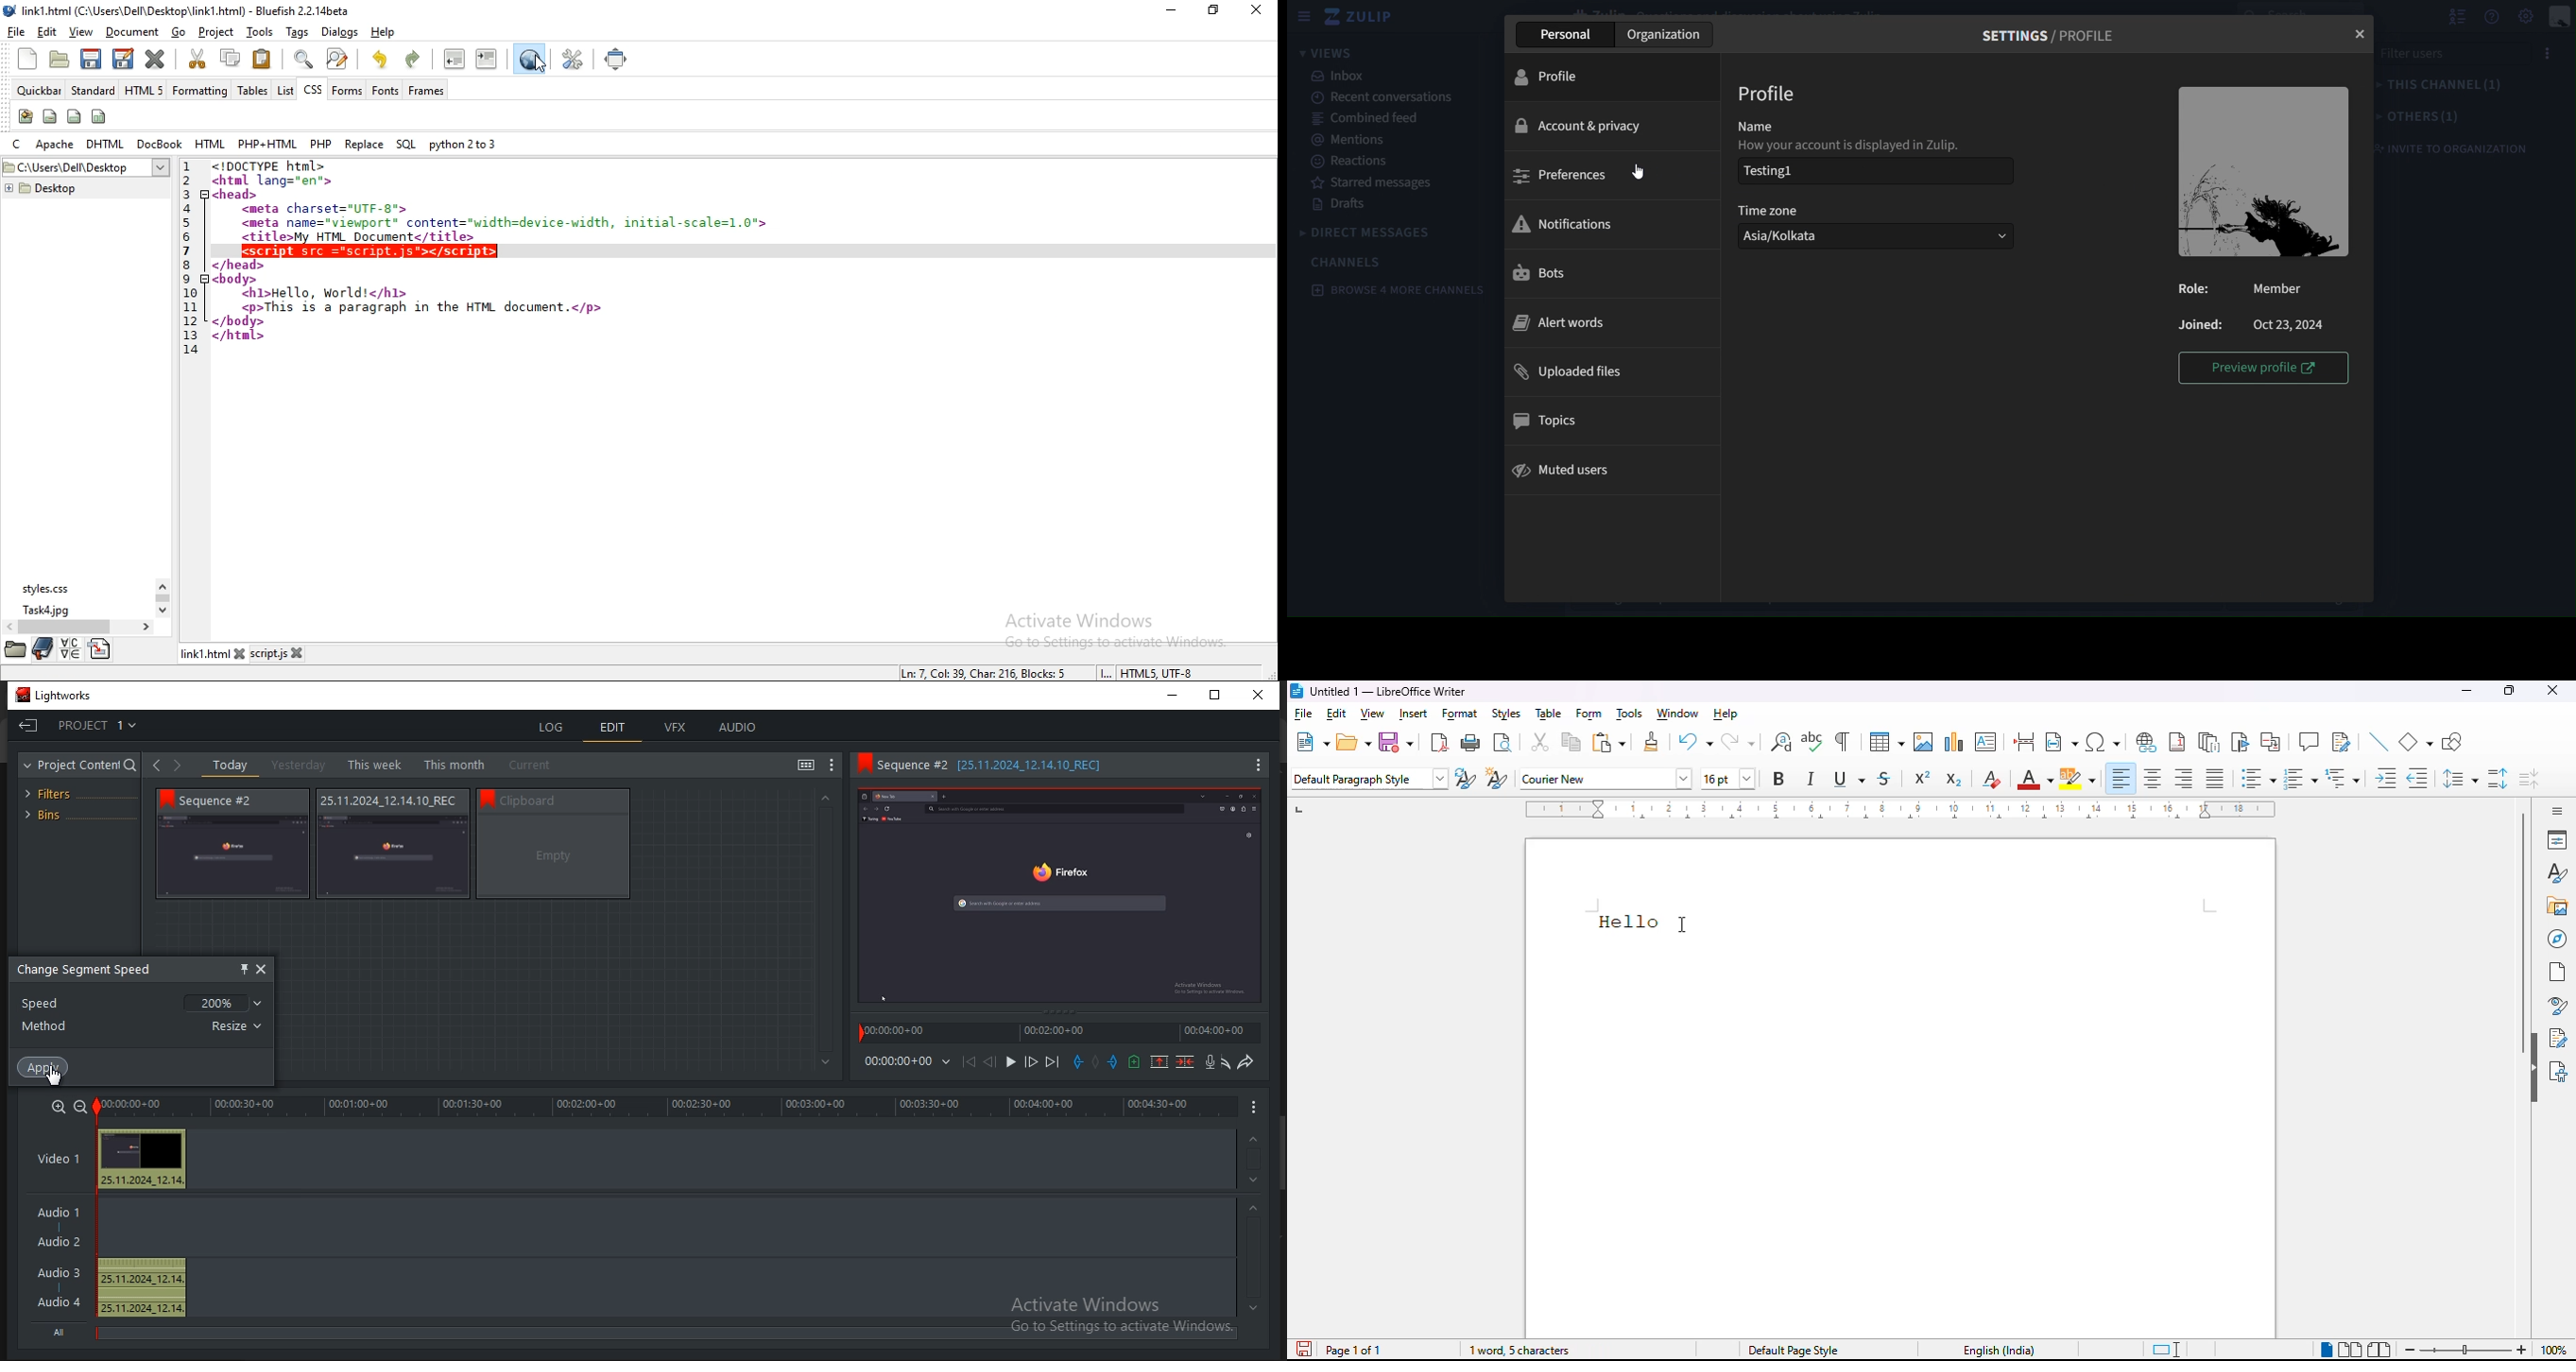  I want to click on standard, so click(93, 89).